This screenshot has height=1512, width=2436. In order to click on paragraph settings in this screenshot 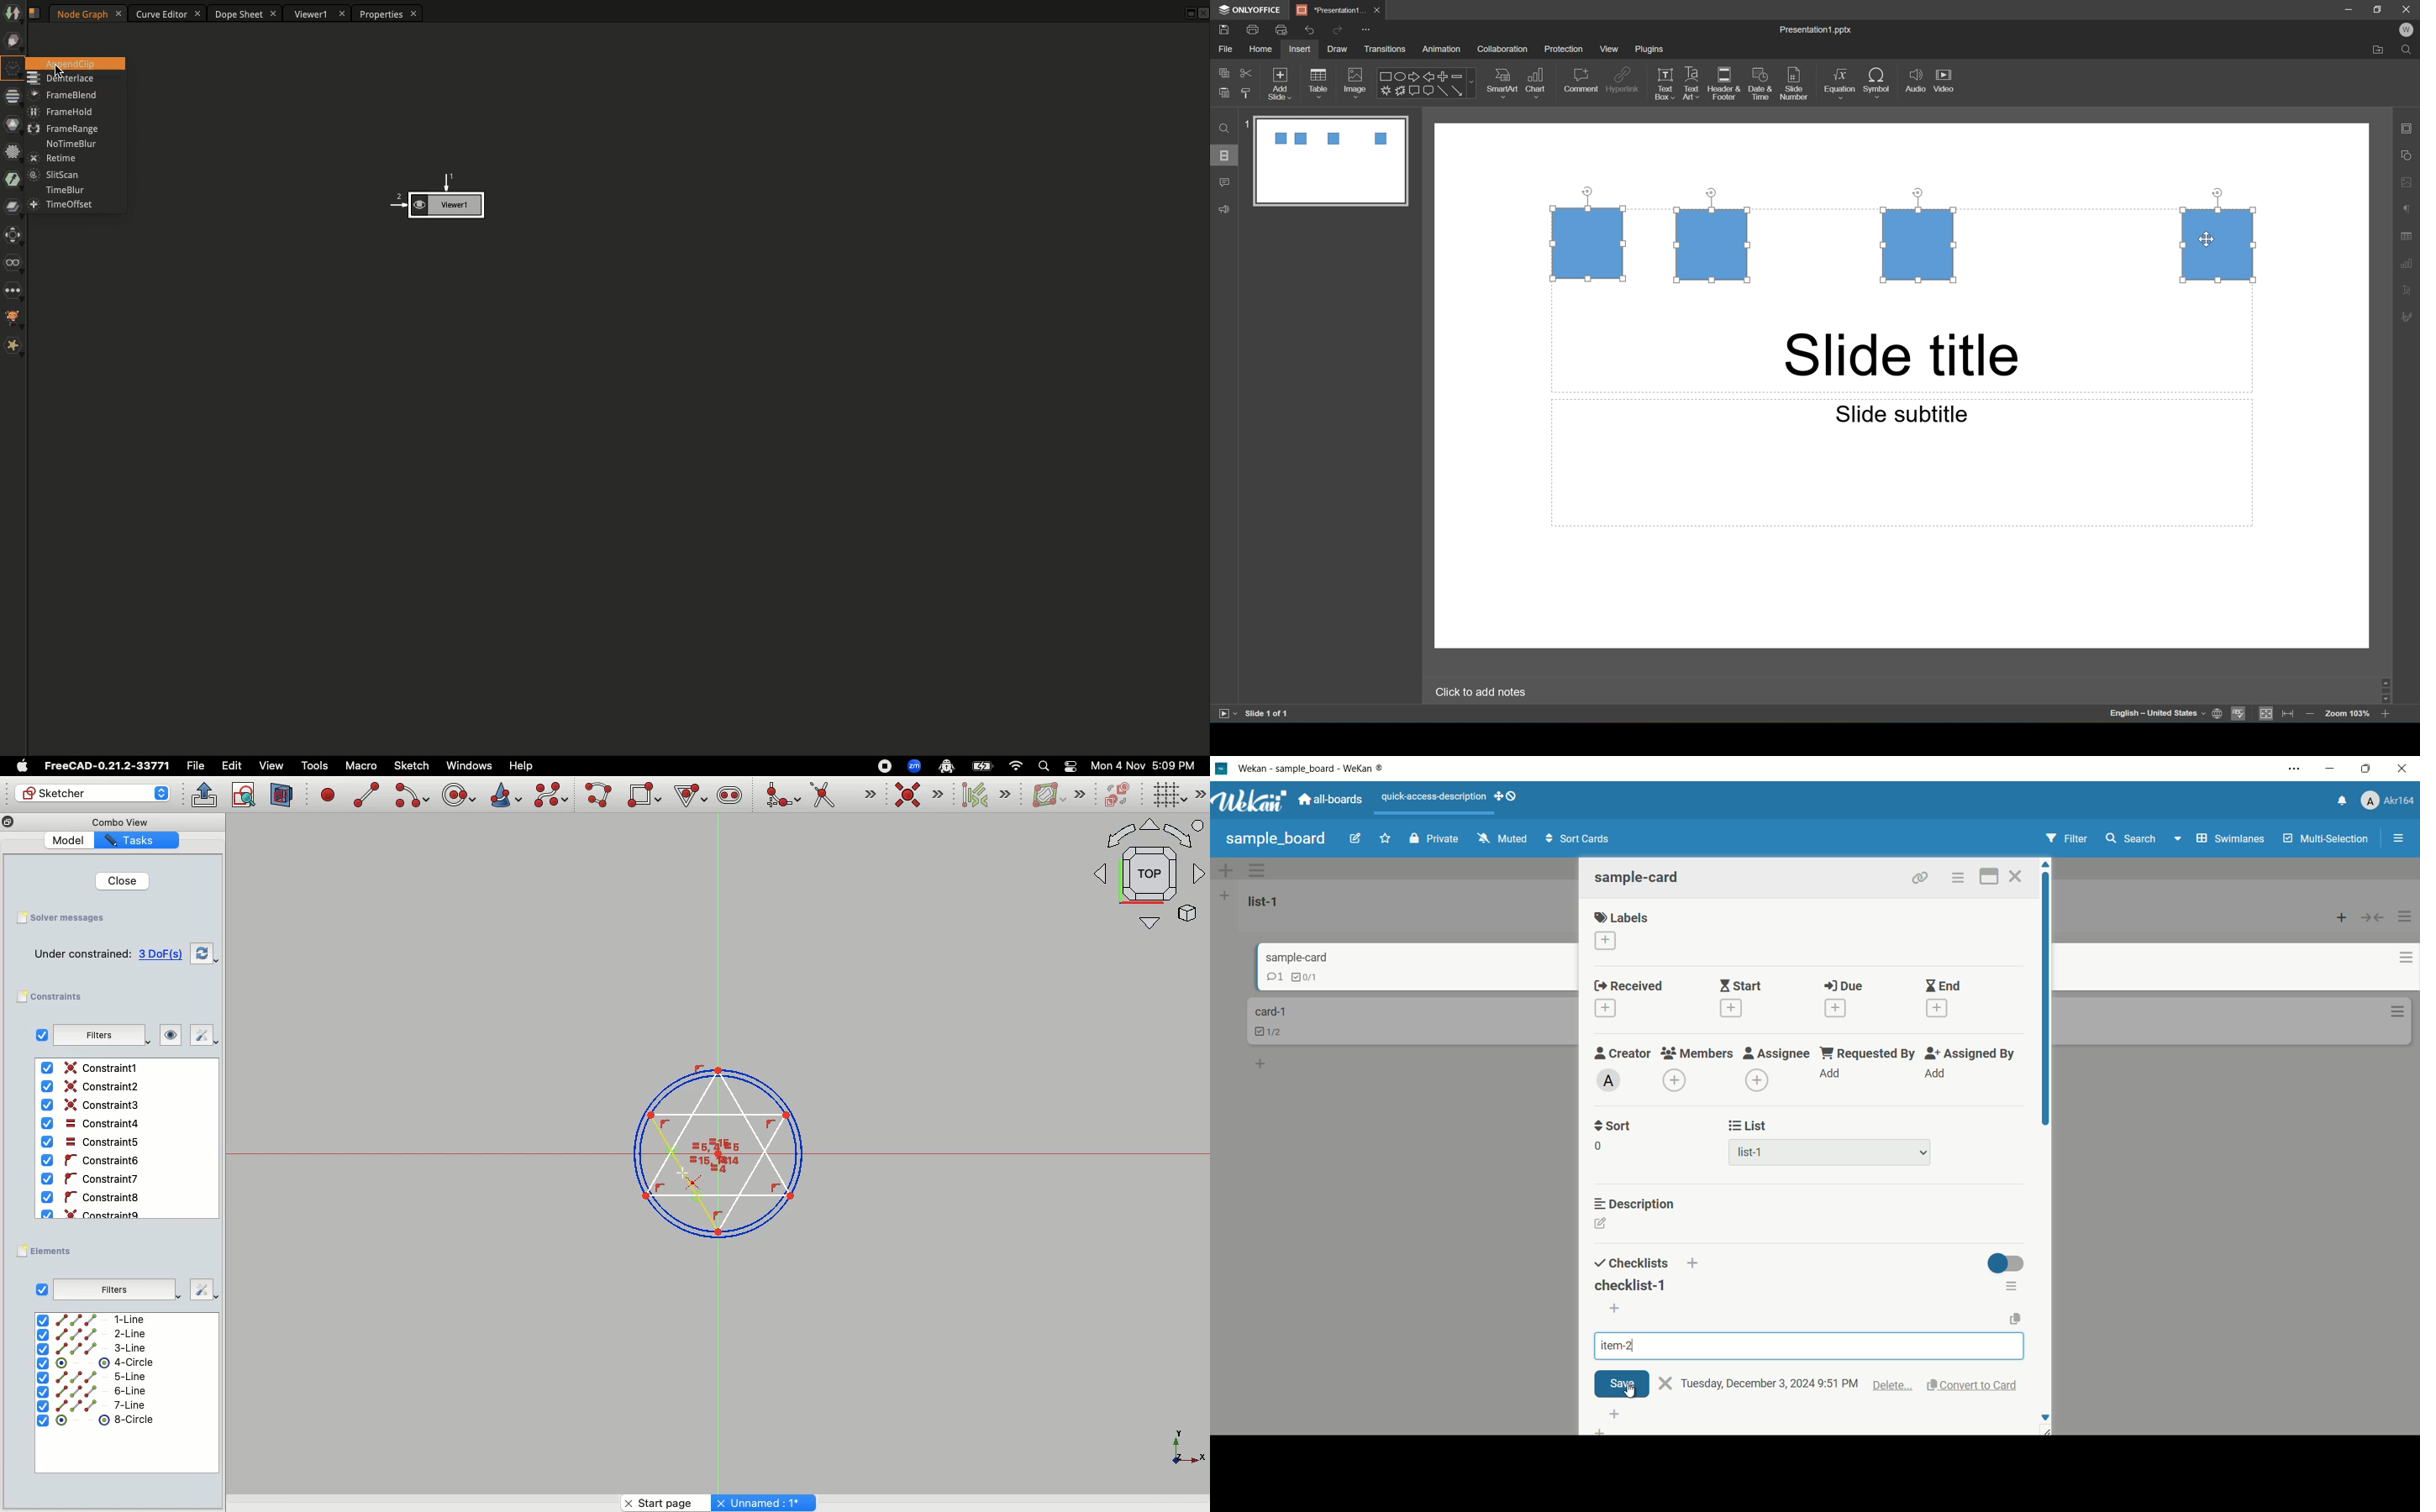, I will do `click(2410, 208)`.